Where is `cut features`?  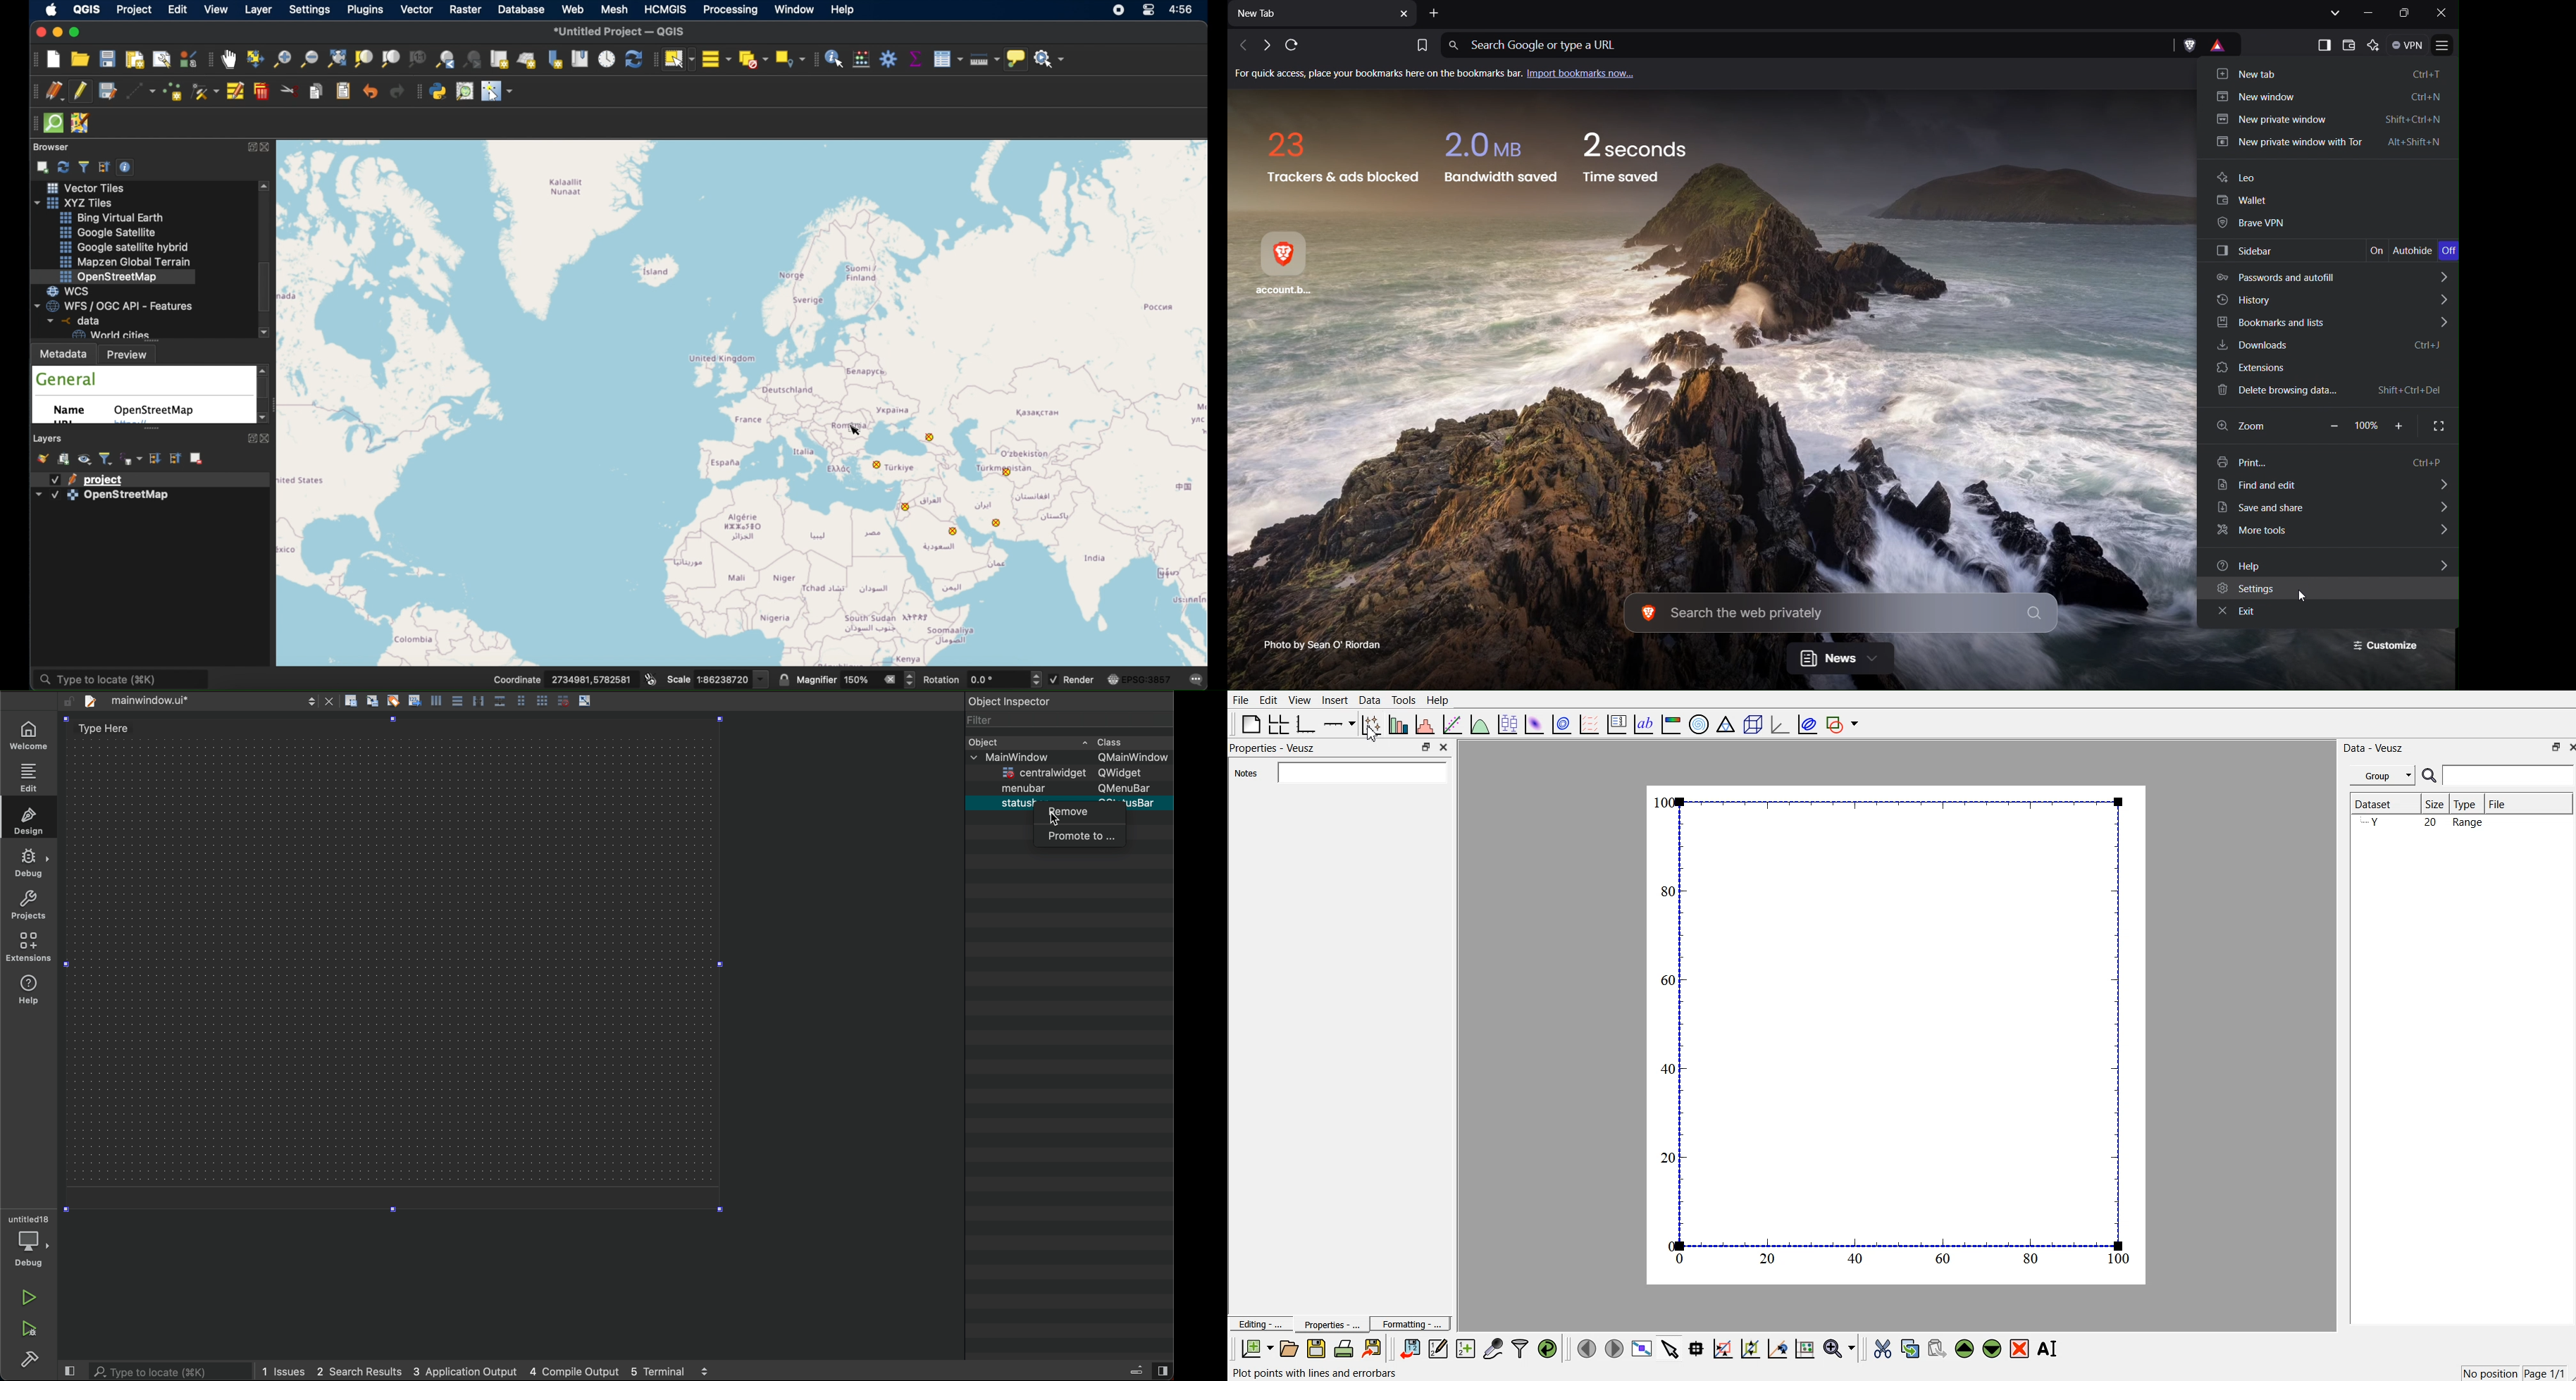
cut features is located at coordinates (290, 91).